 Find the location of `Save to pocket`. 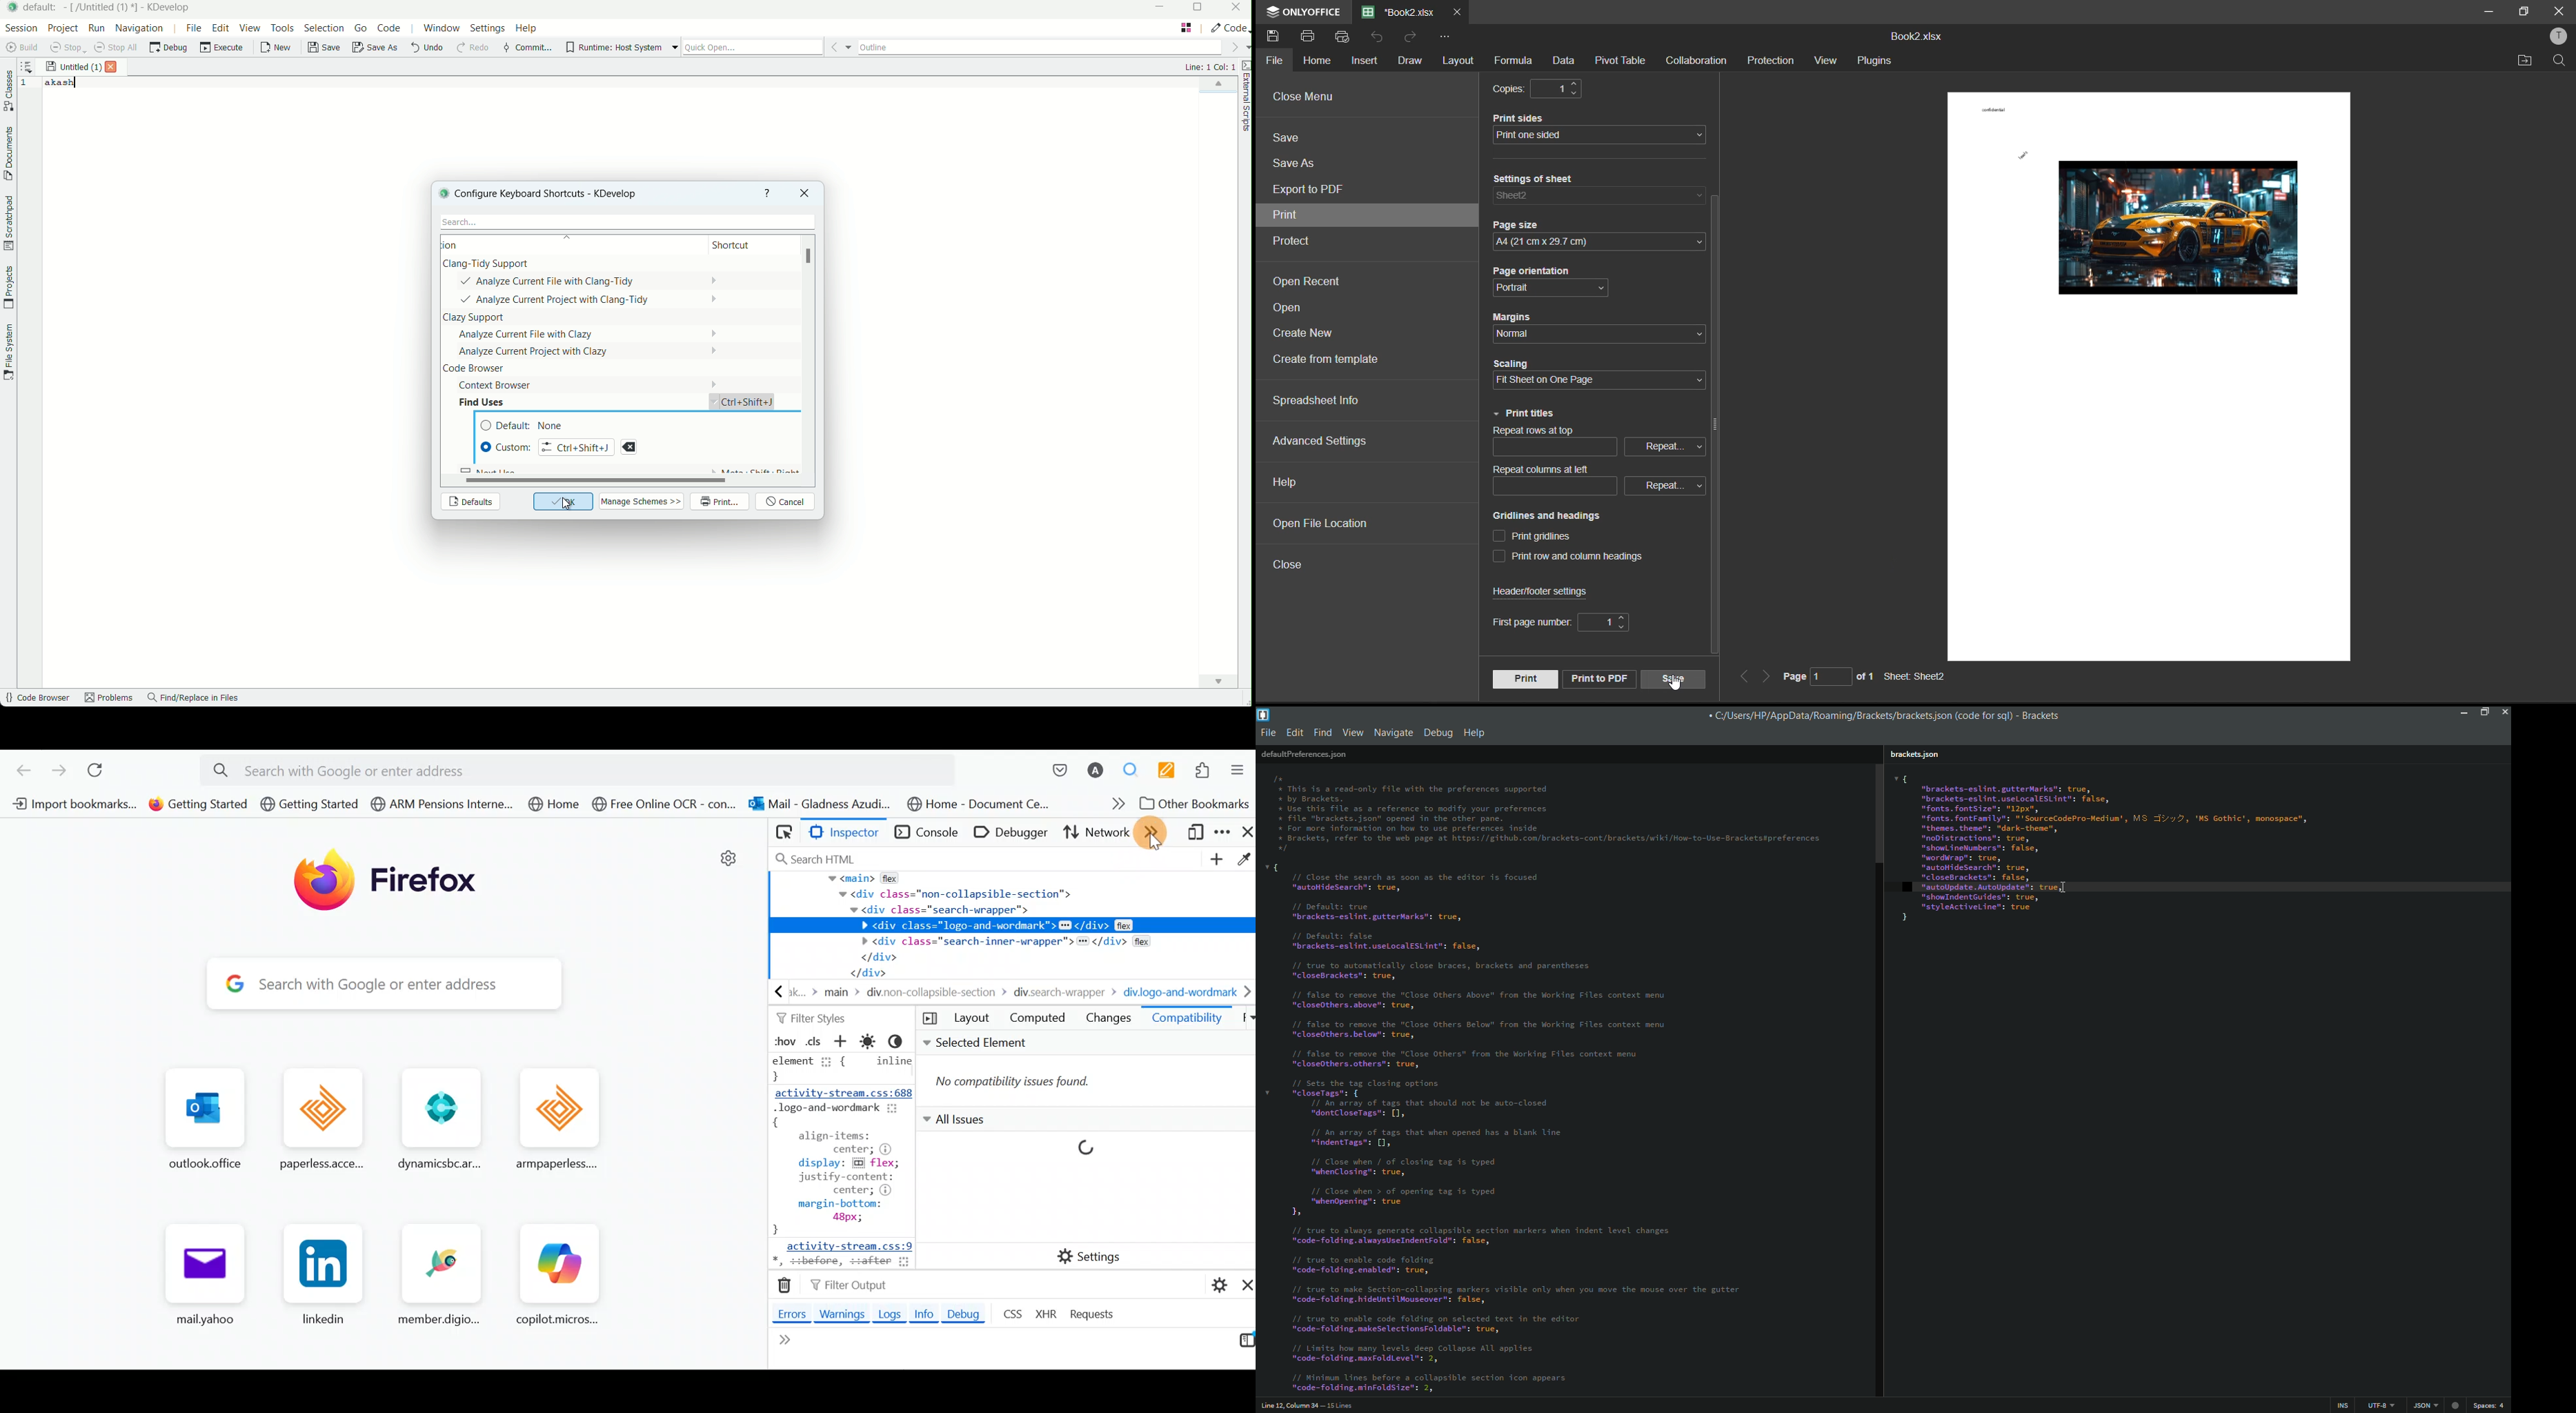

Save to pocket is located at coordinates (1053, 770).